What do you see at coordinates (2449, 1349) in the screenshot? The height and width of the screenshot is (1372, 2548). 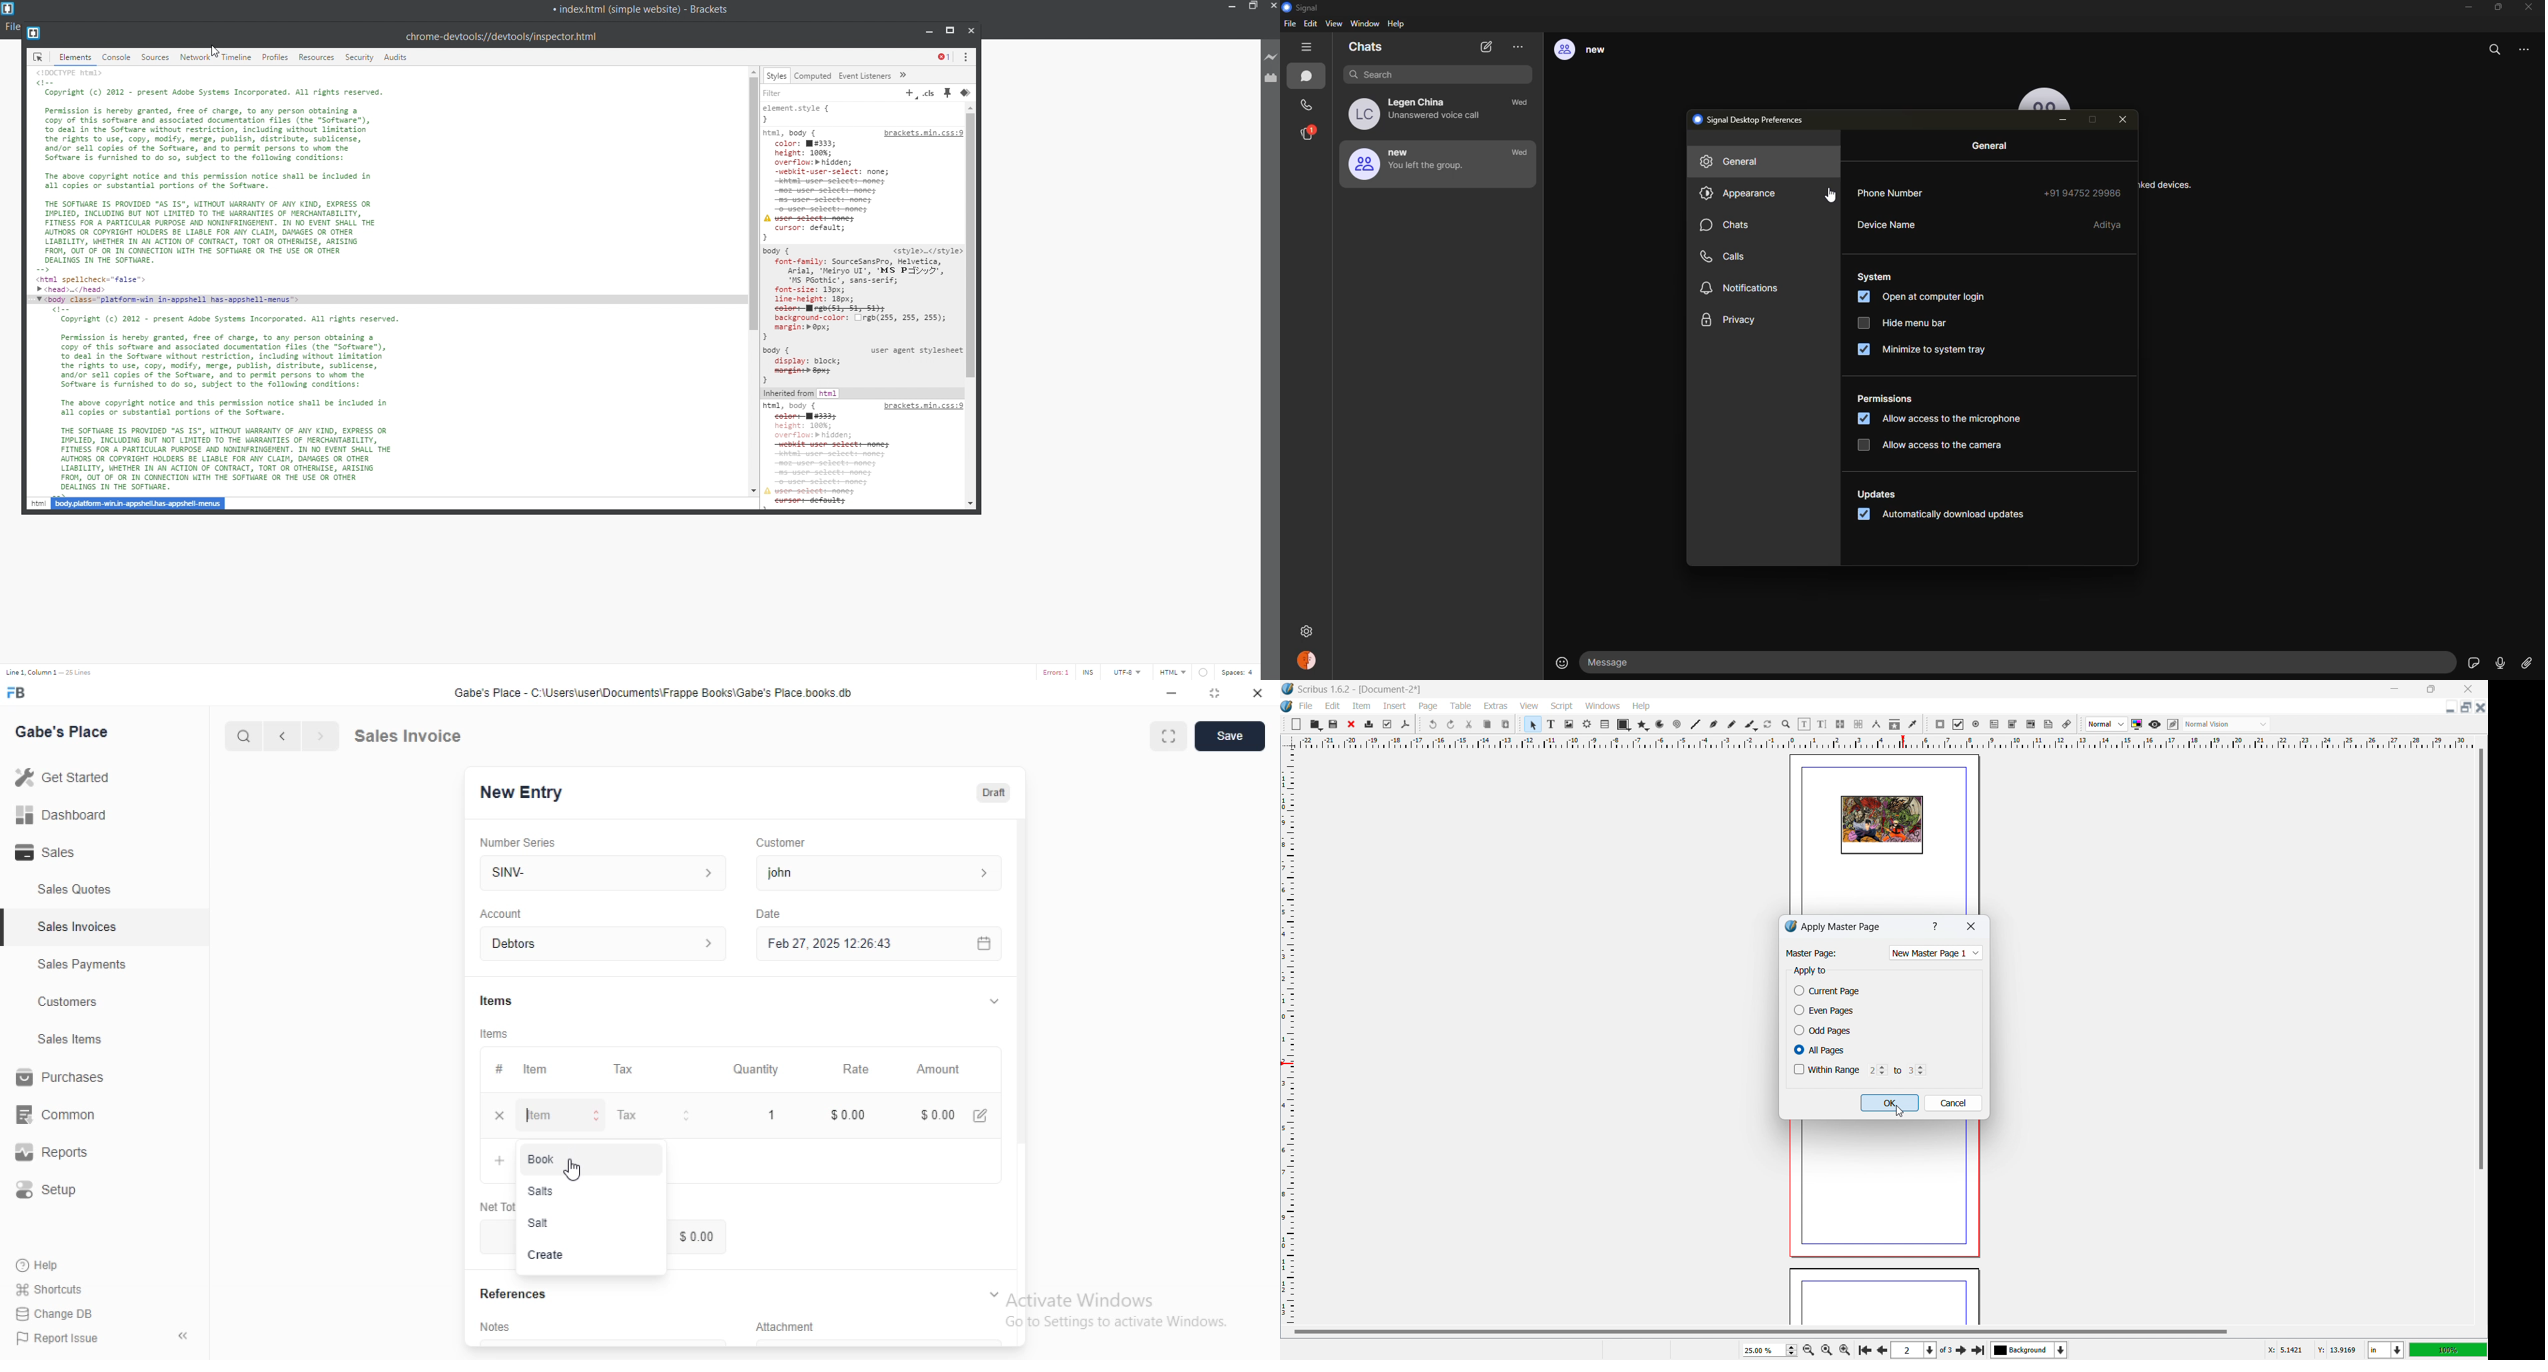 I see `zoom level` at bounding box center [2449, 1349].